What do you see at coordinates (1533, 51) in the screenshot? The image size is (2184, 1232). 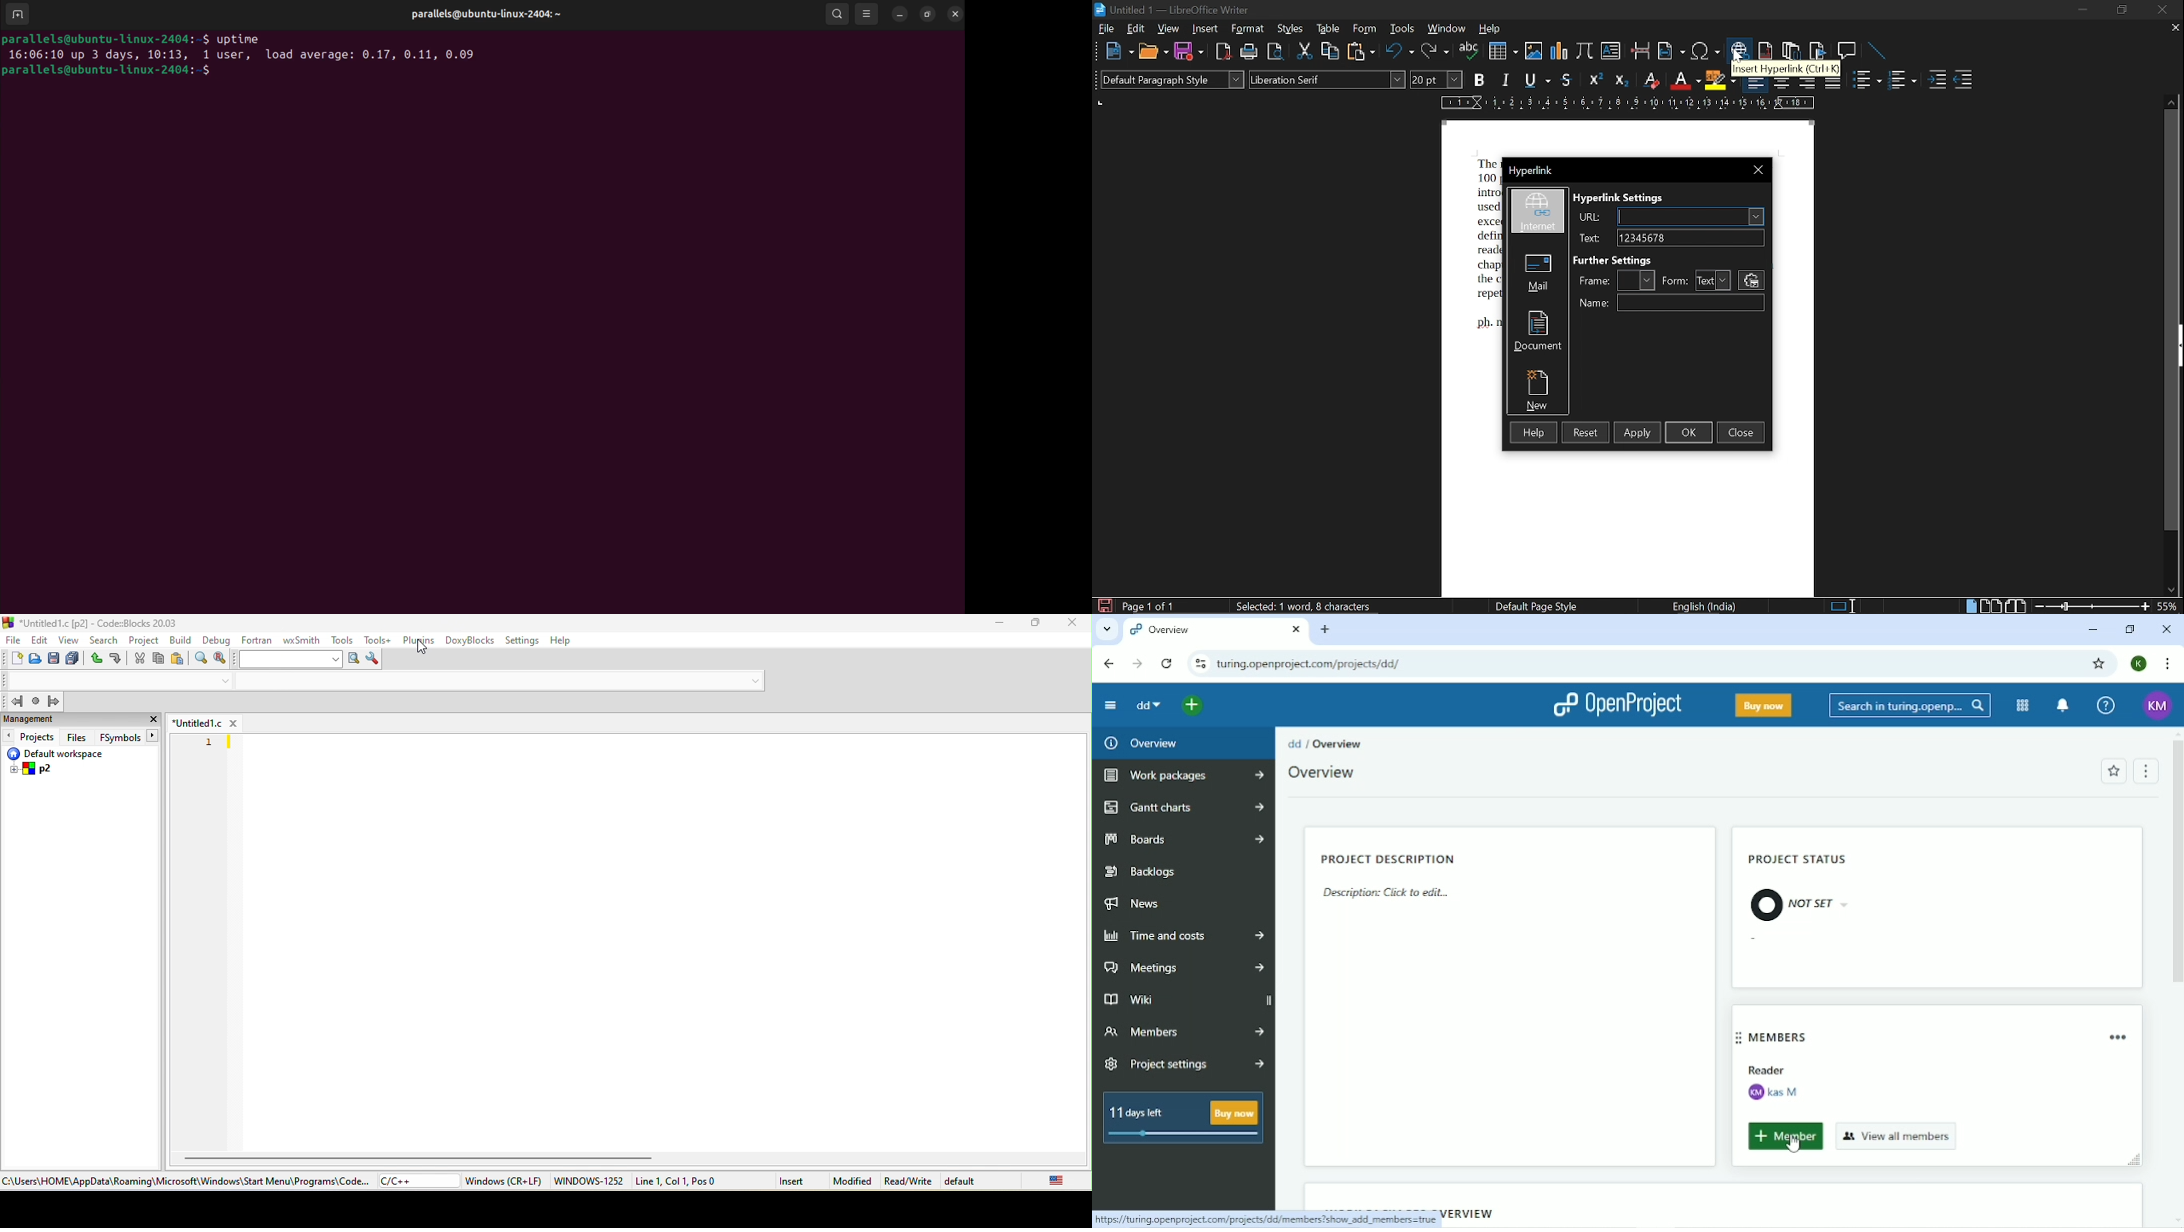 I see `insert image` at bounding box center [1533, 51].